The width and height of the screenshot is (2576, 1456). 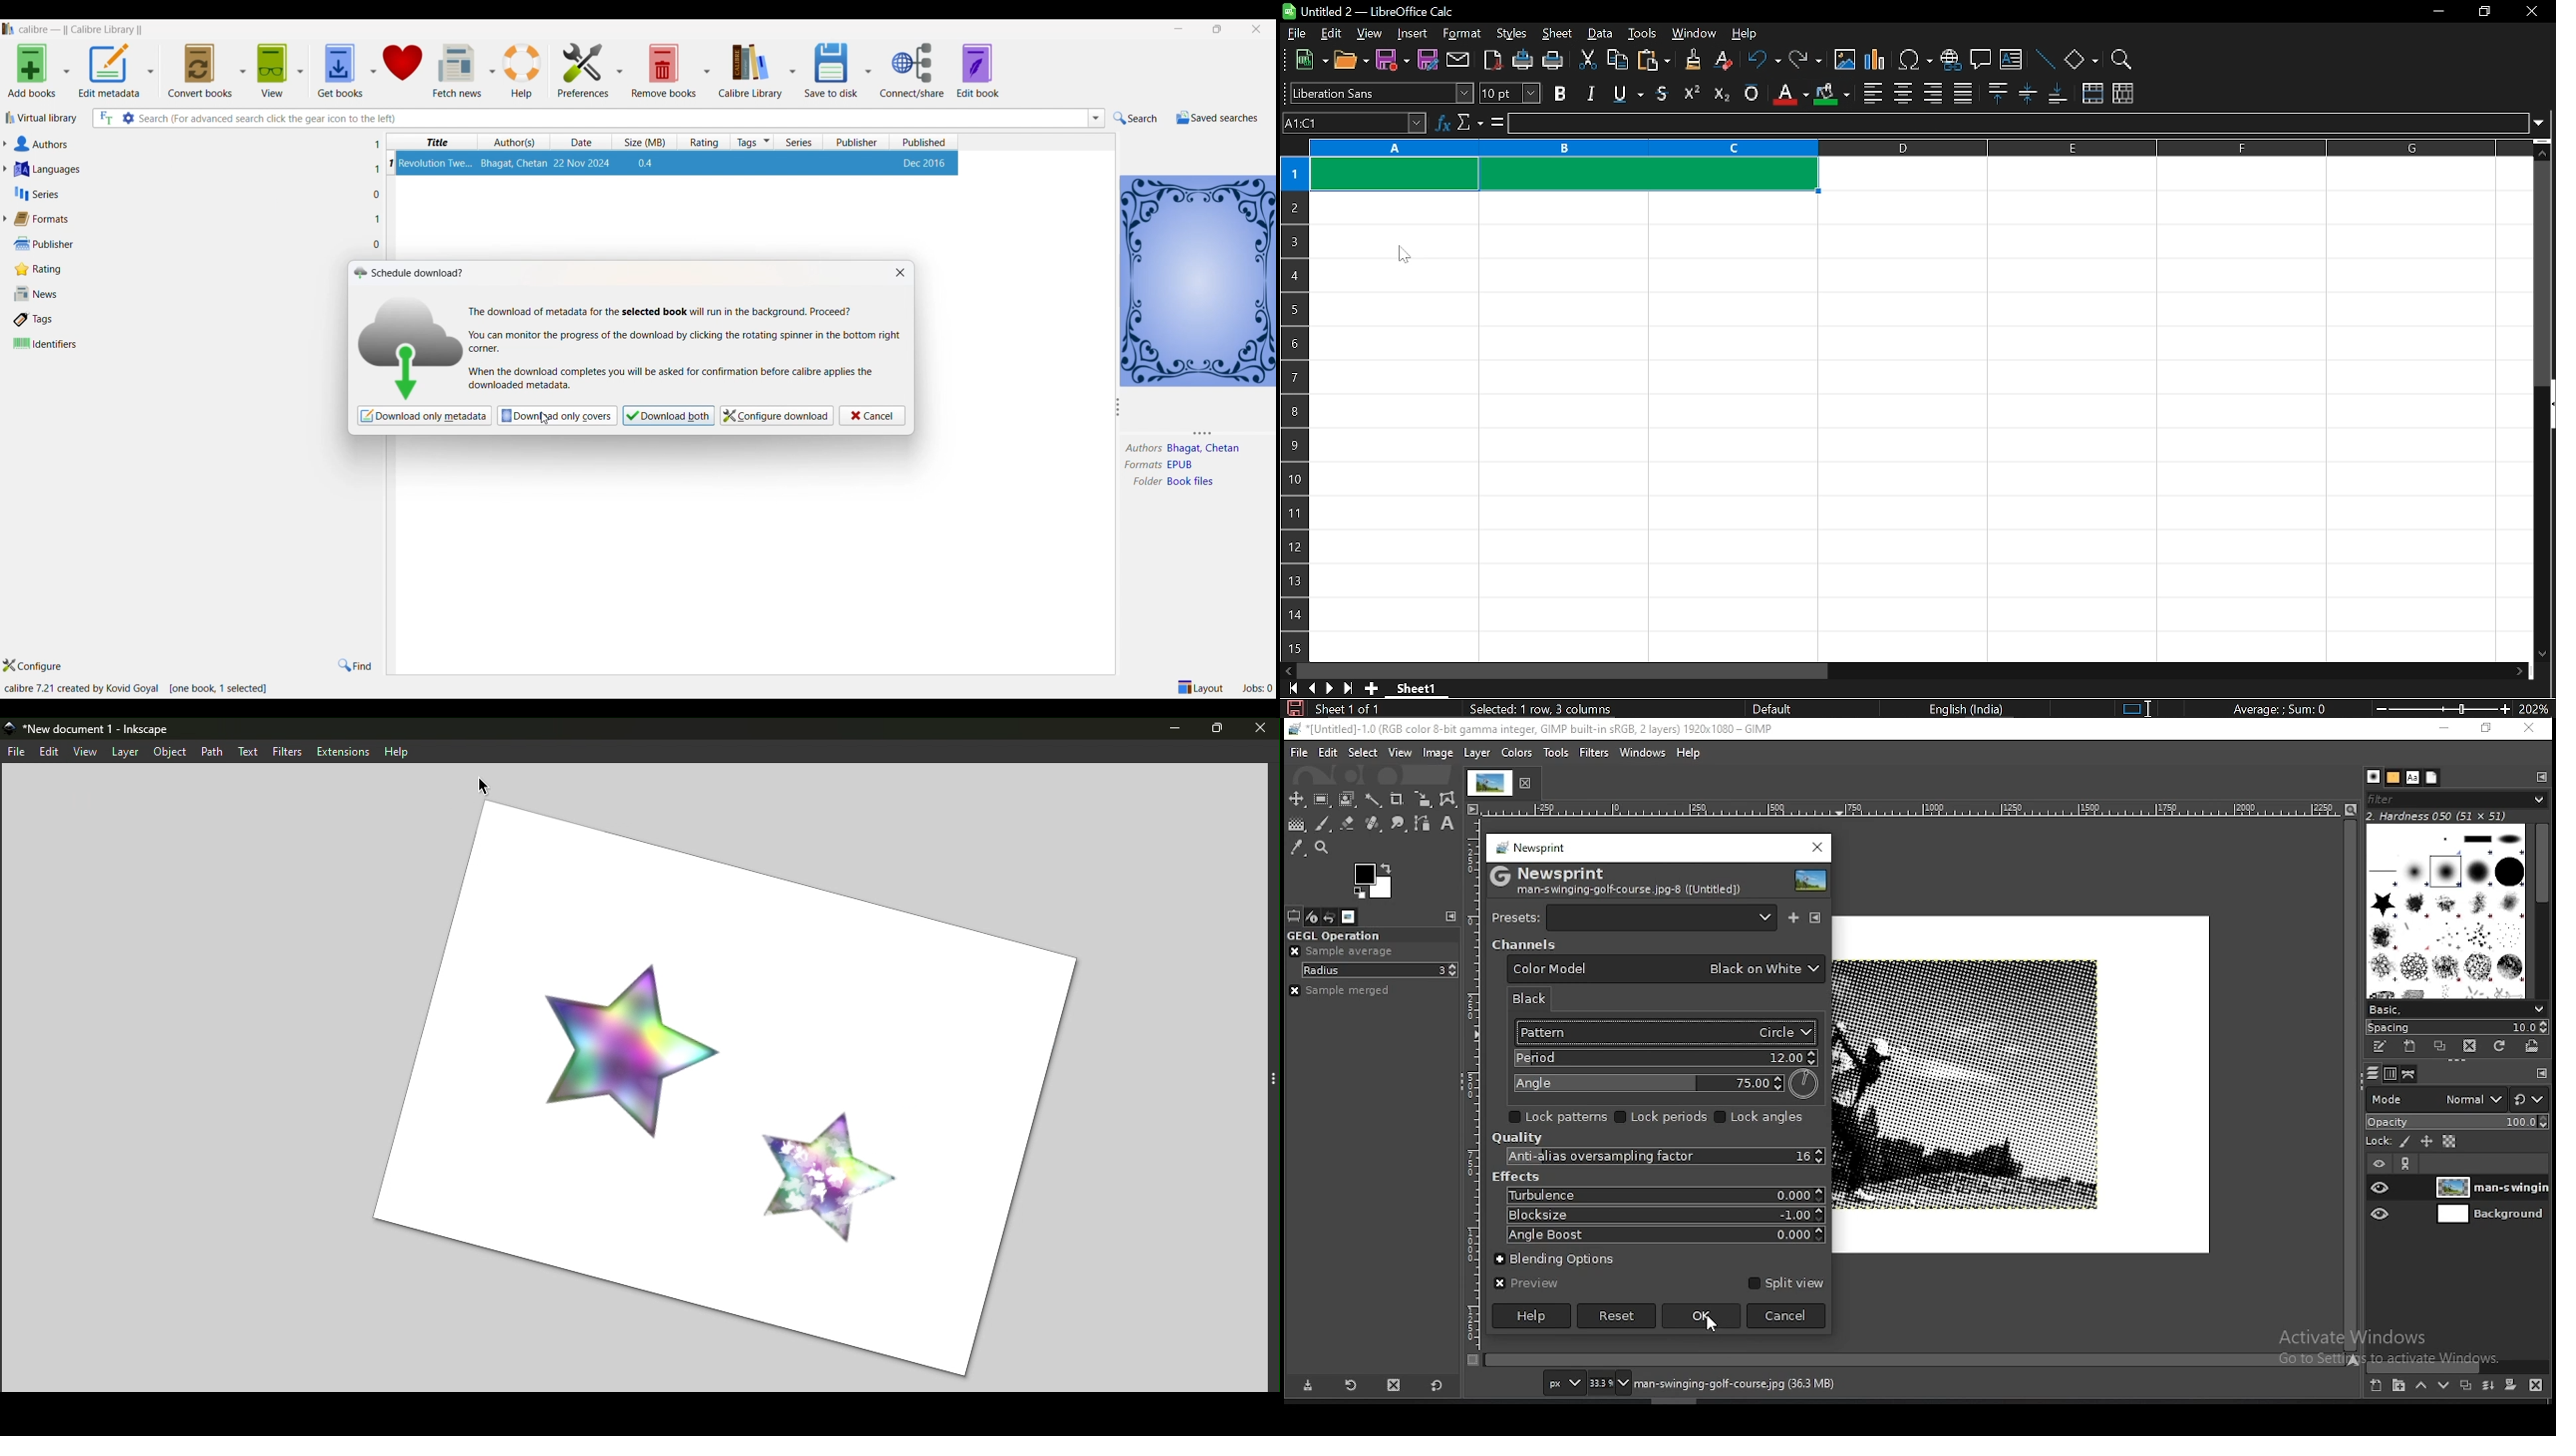 I want to click on Edit, so click(x=49, y=752).